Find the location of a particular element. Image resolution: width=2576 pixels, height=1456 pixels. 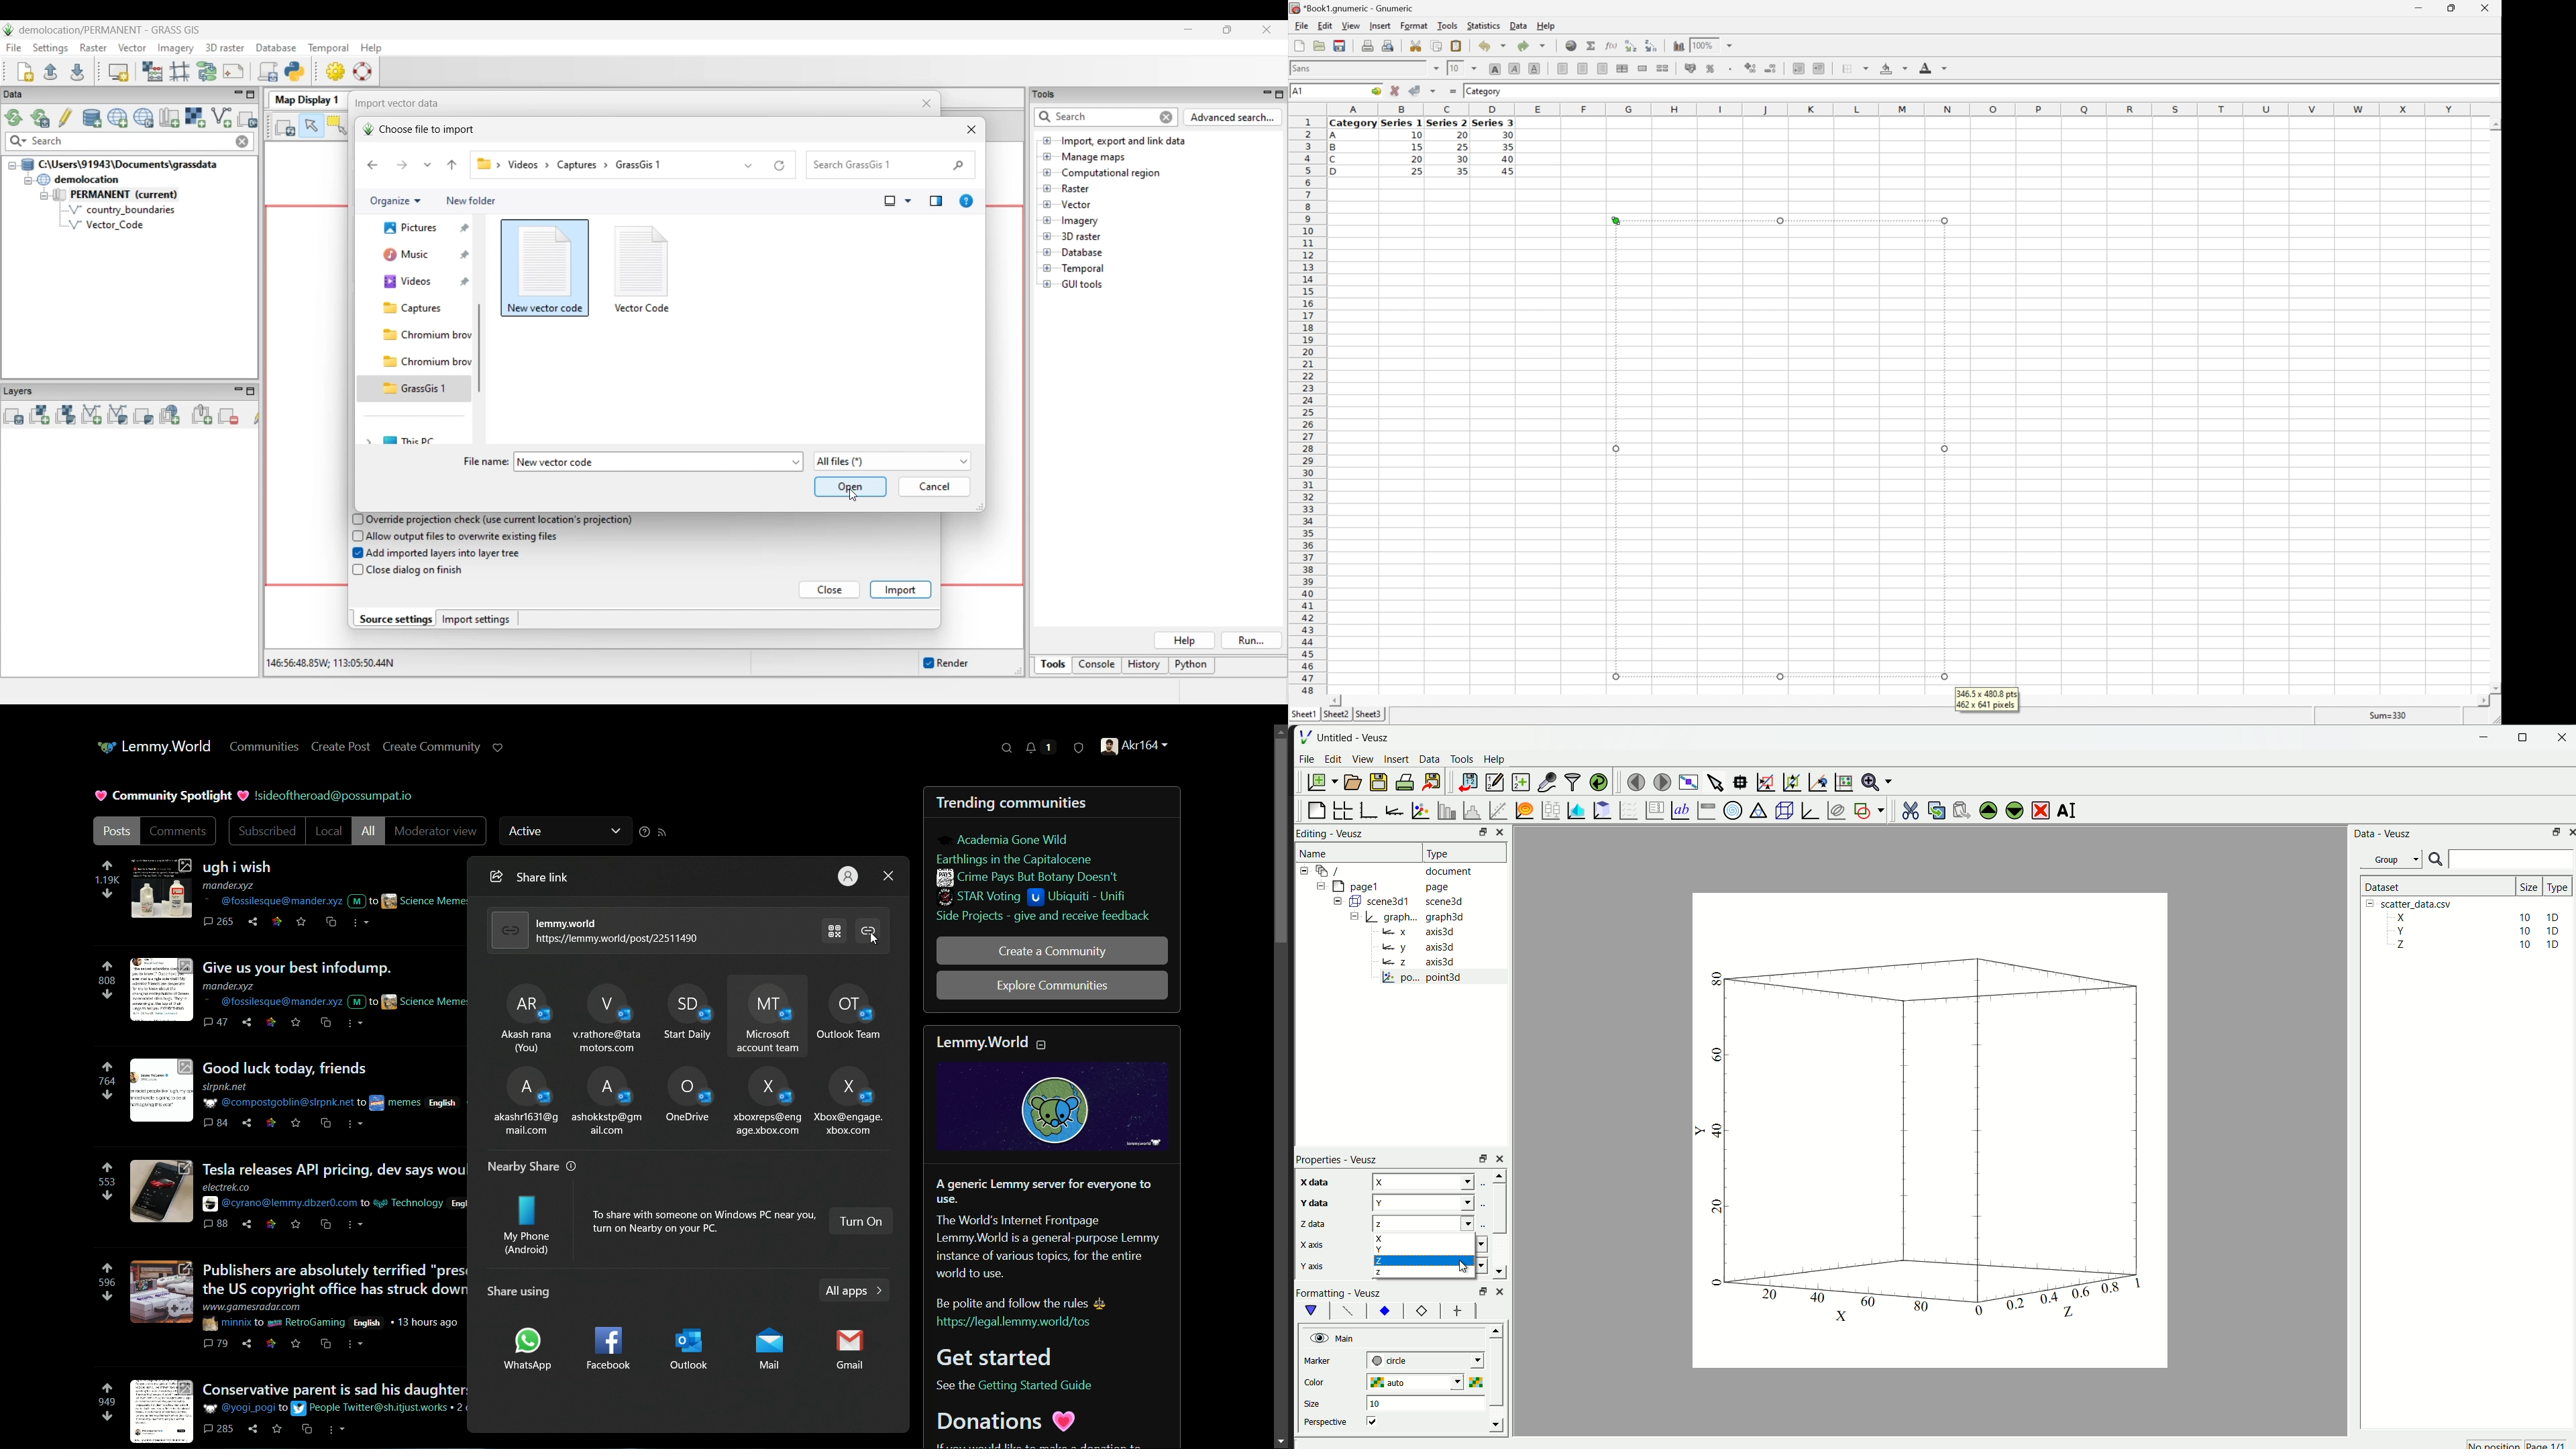

Go to is located at coordinates (1375, 91).